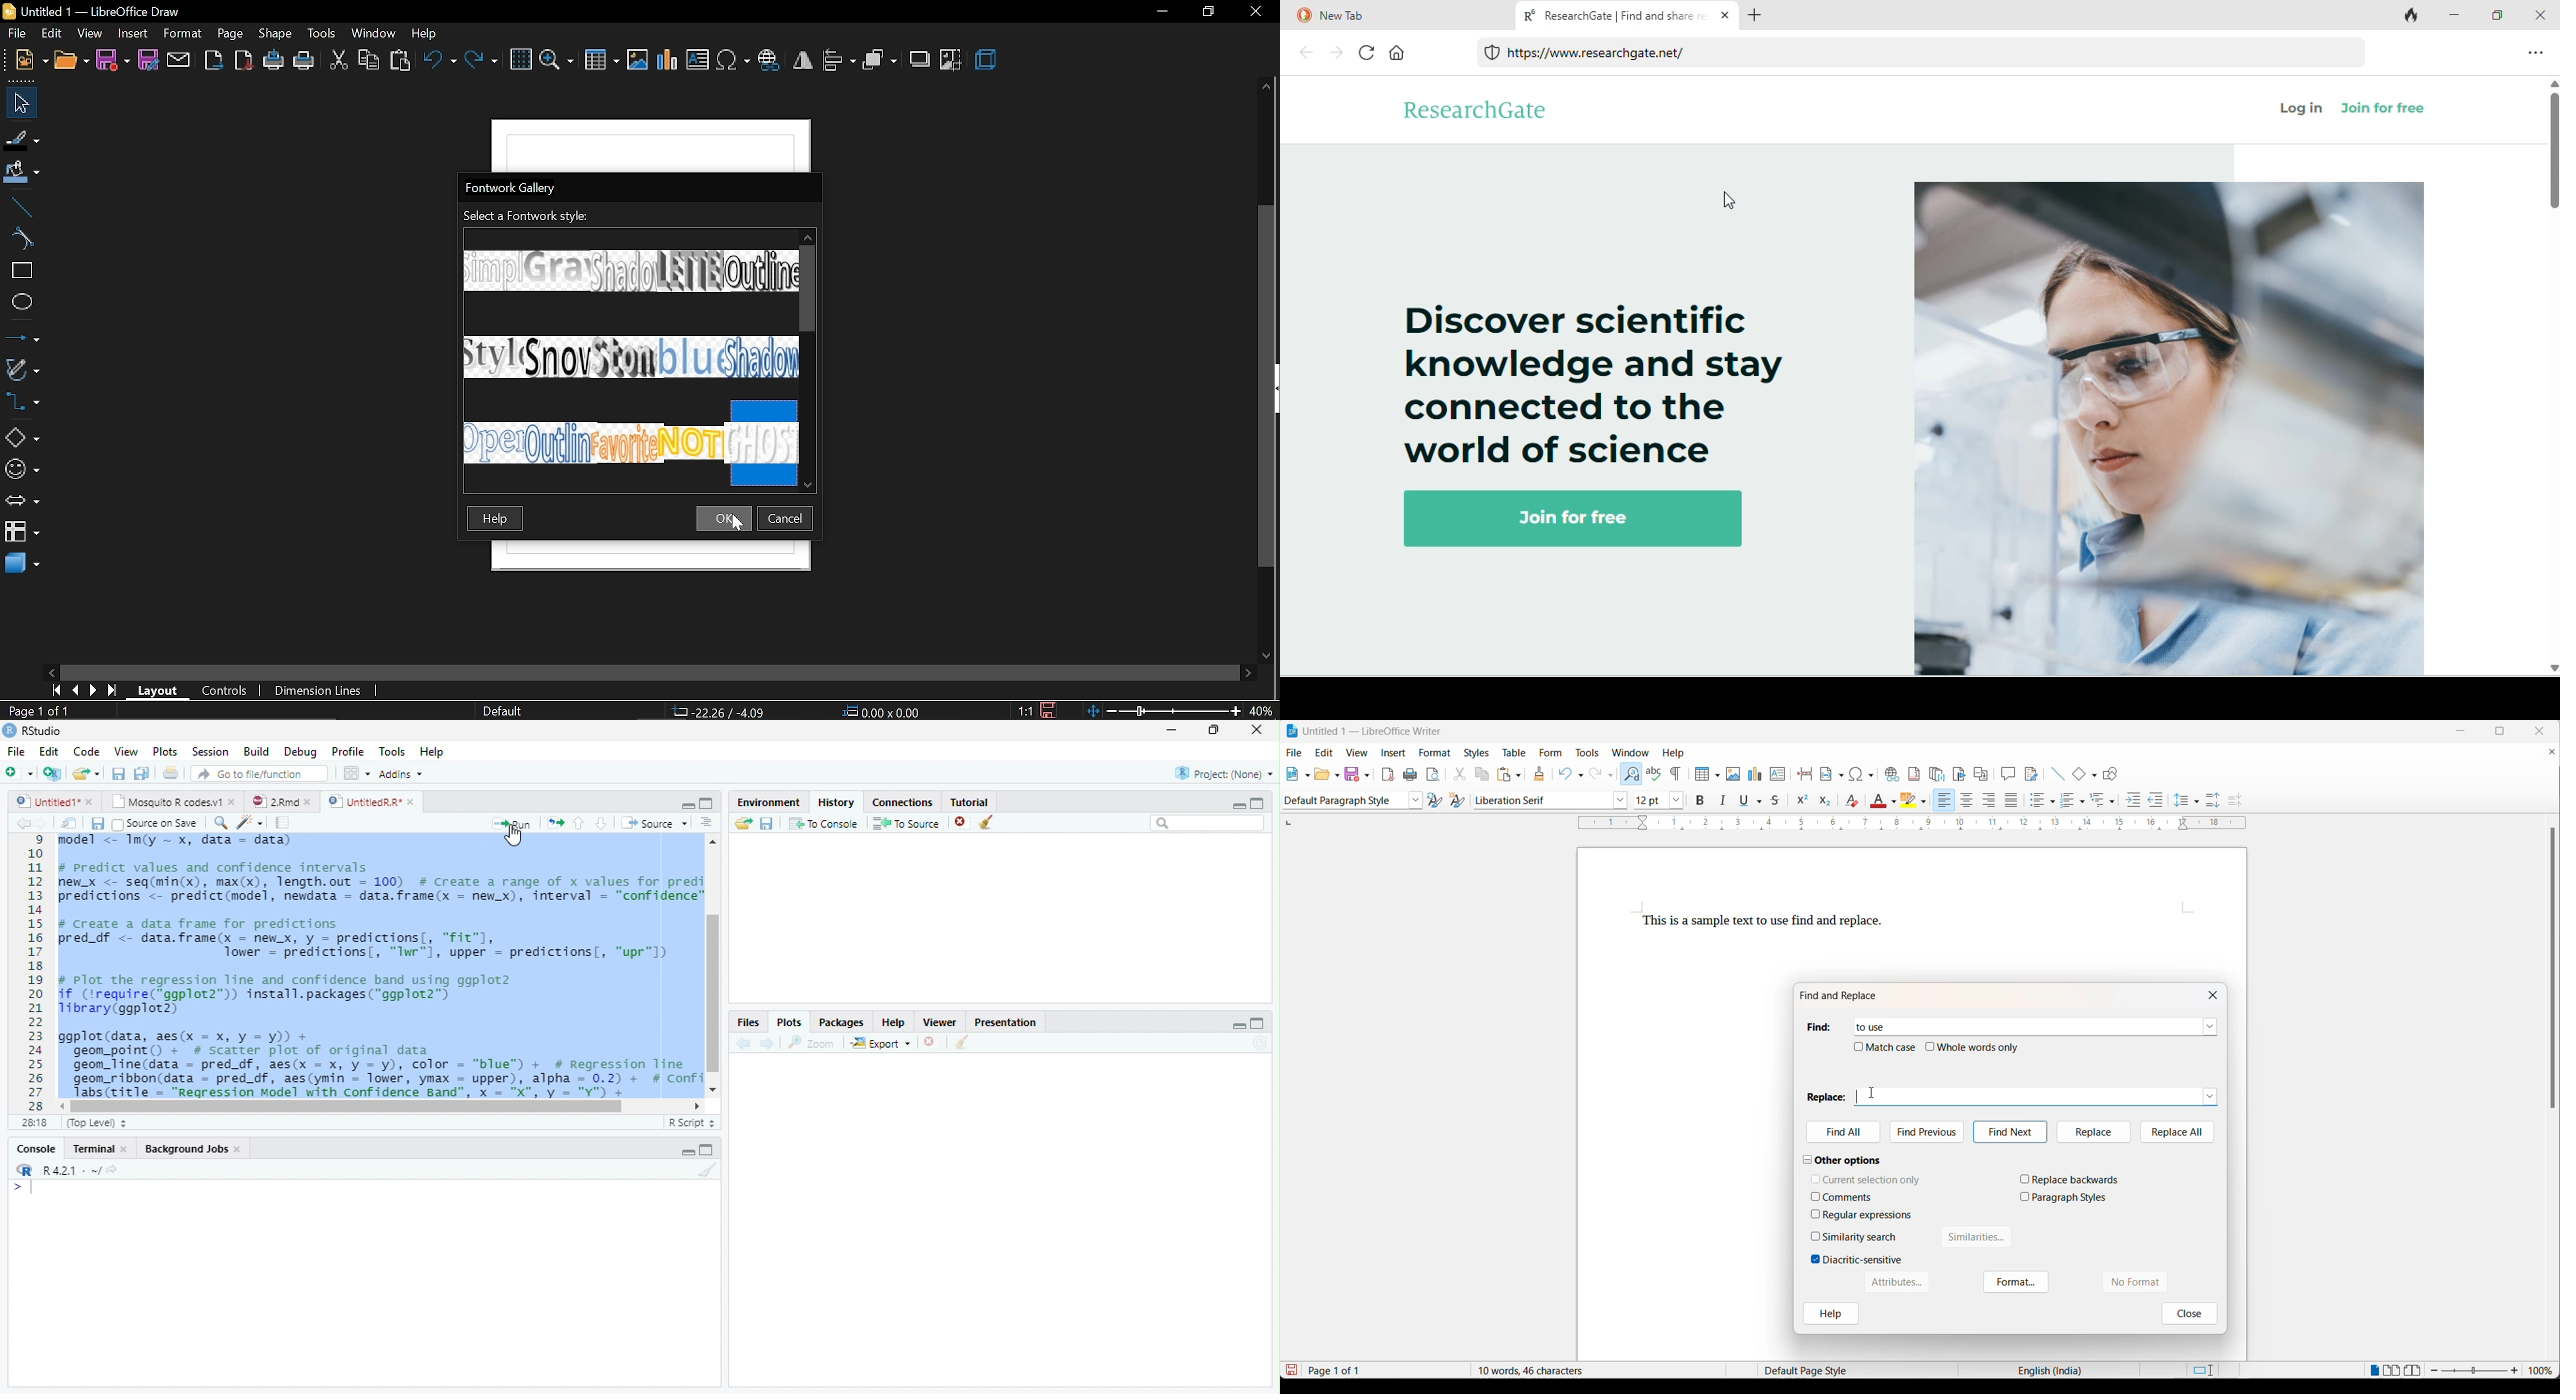  What do you see at coordinates (30, 1126) in the screenshot?
I see `1:1` at bounding box center [30, 1126].